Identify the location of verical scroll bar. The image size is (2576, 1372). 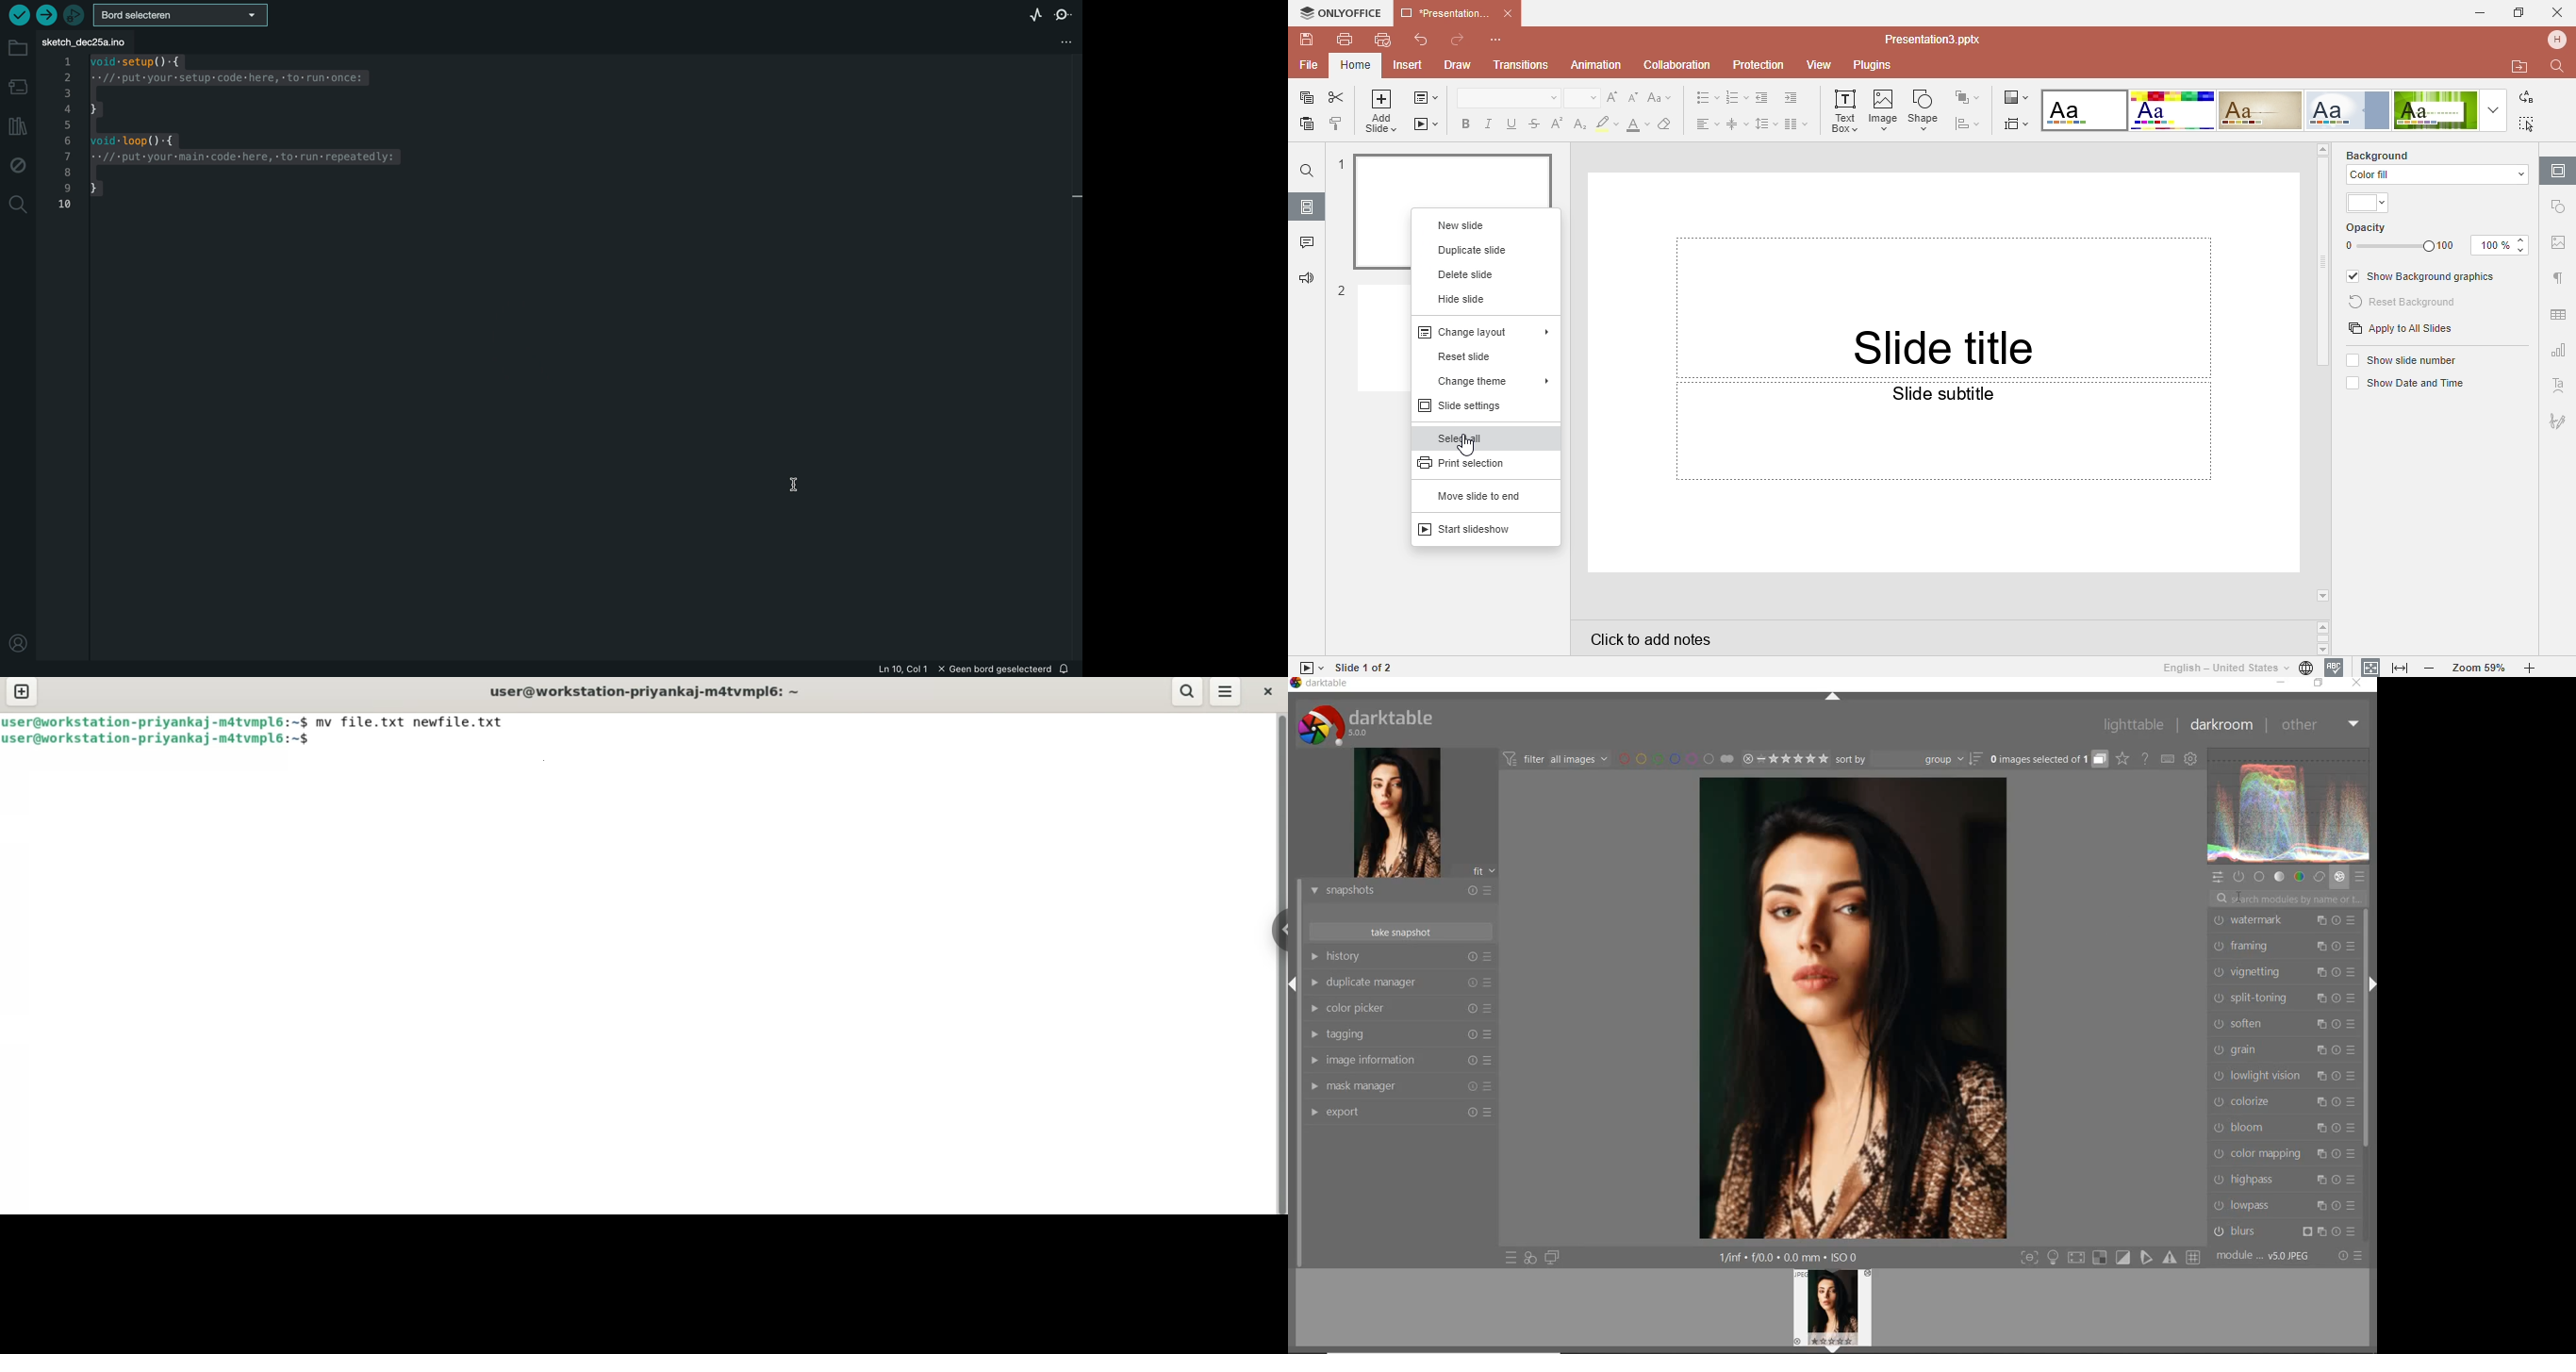
(1281, 963).